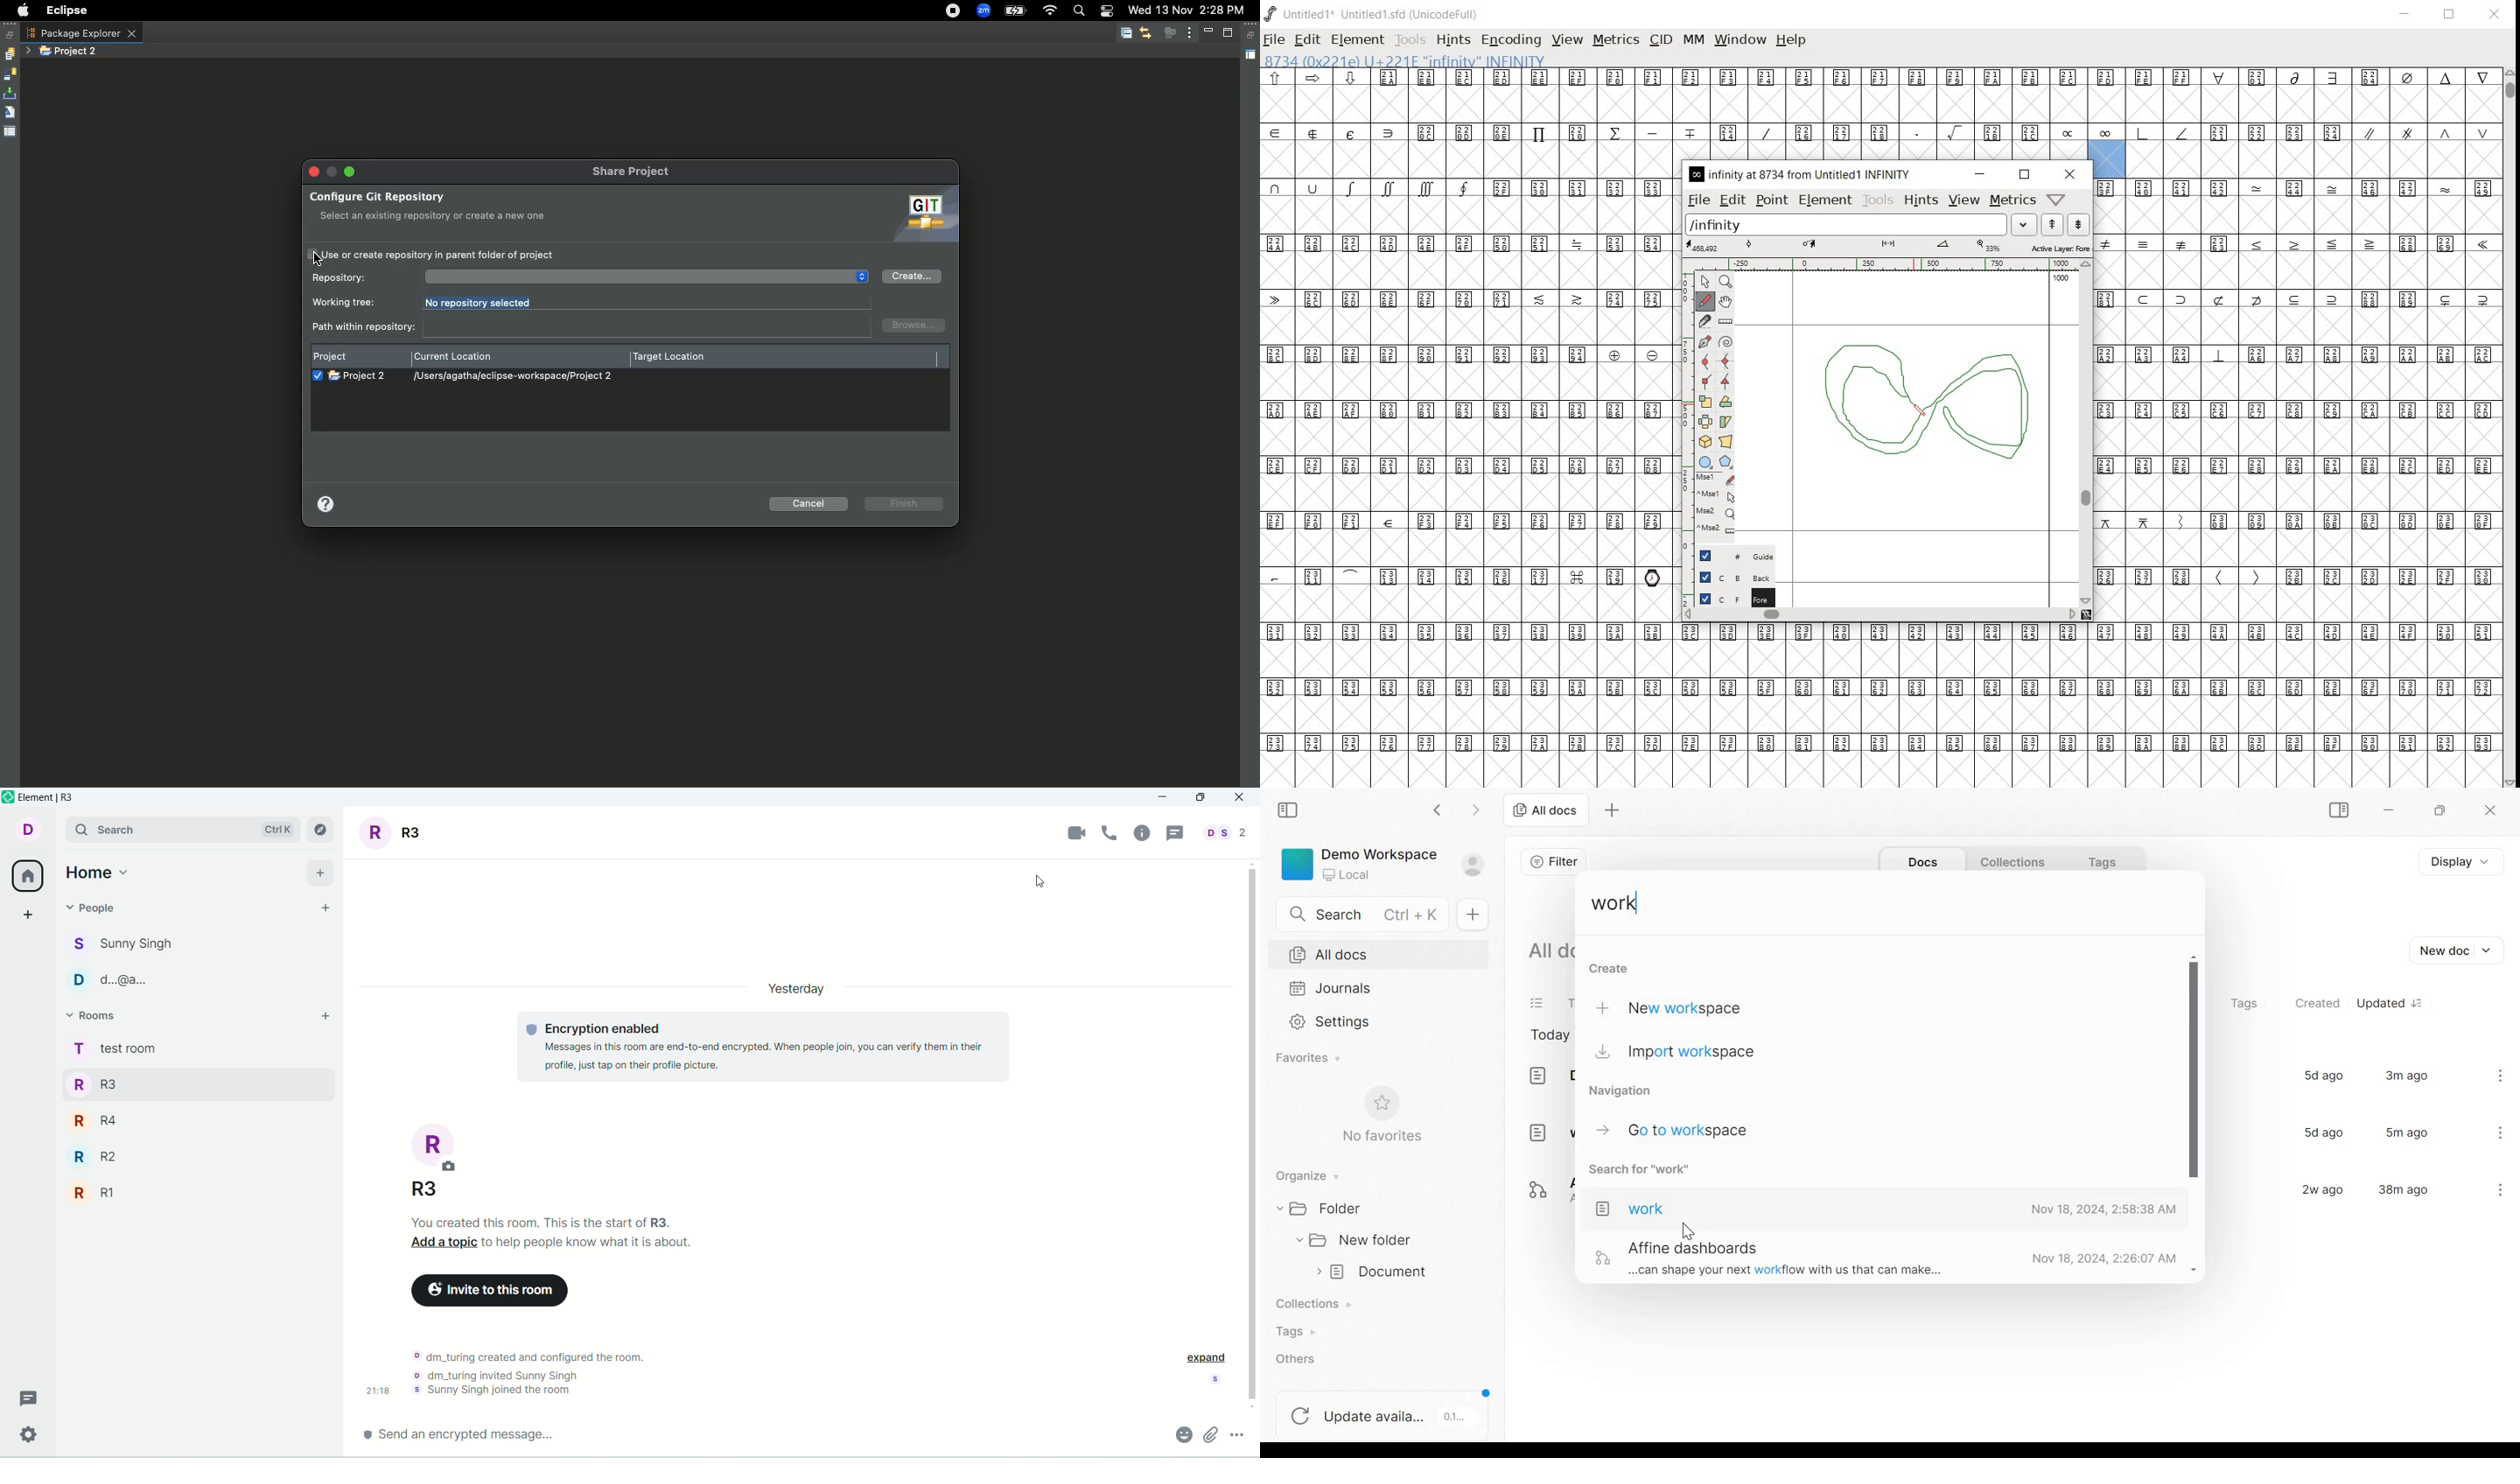  I want to click on empty glyph slots, so click(2299, 271).